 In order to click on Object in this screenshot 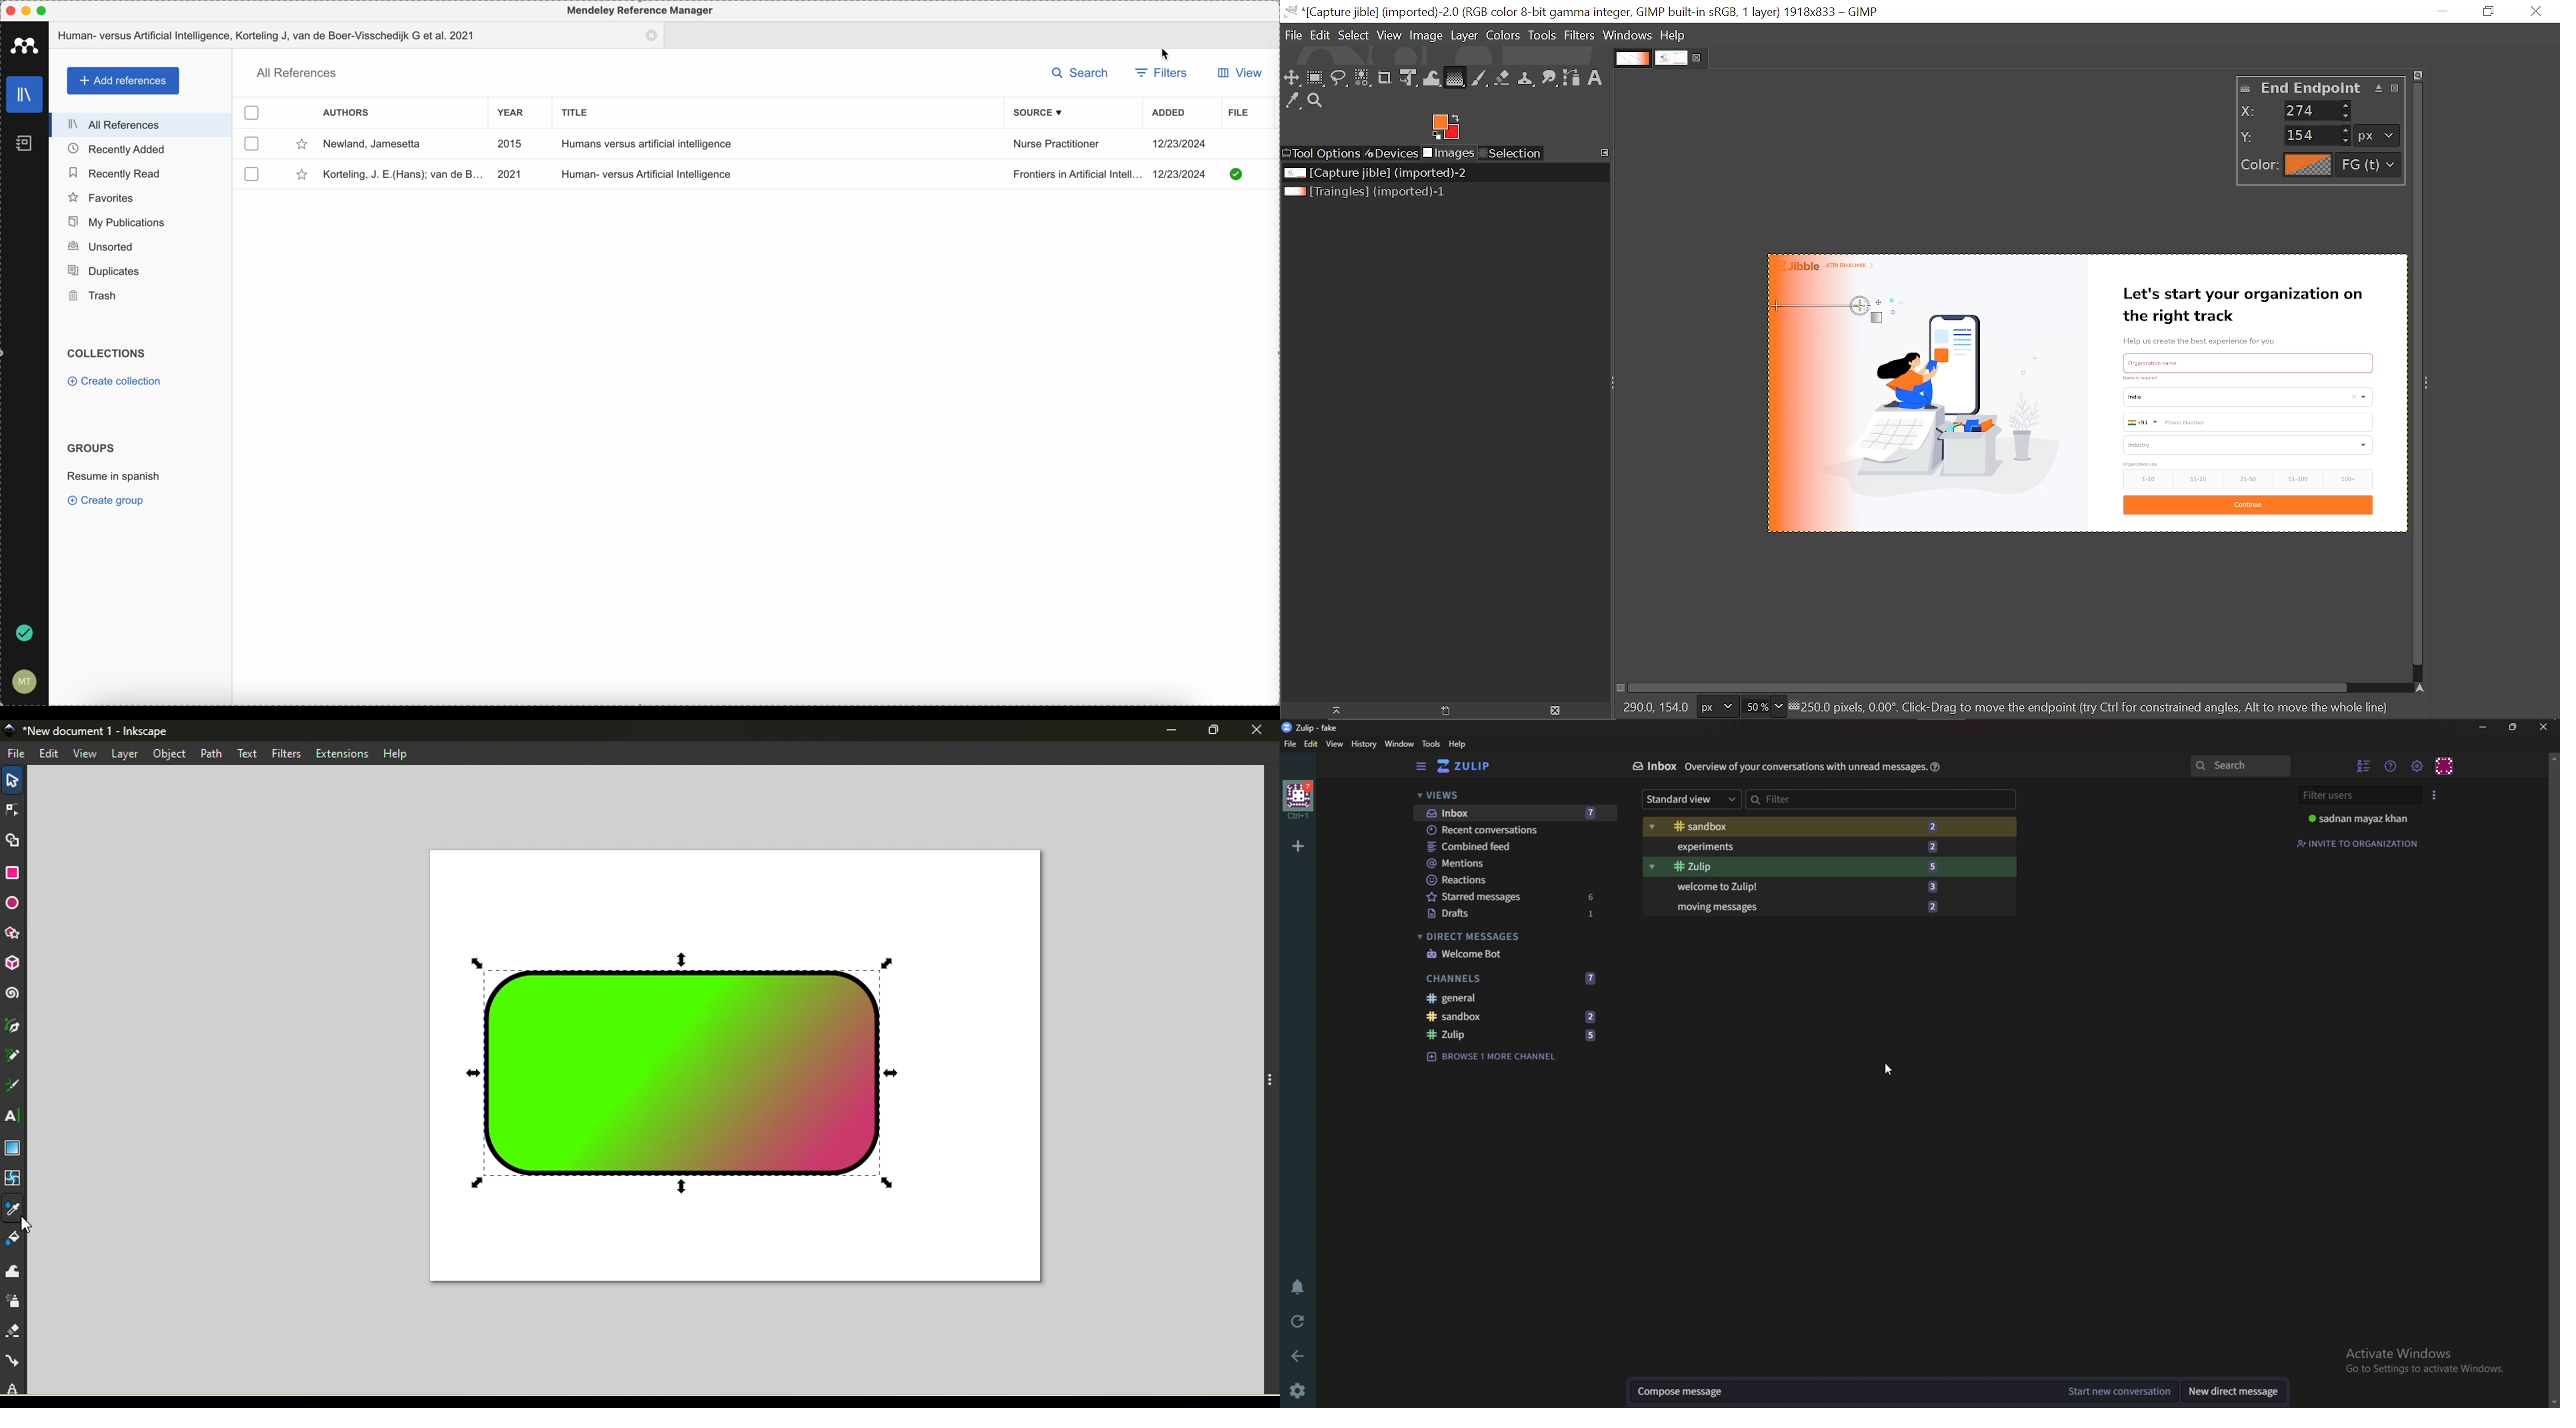, I will do `click(172, 753)`.